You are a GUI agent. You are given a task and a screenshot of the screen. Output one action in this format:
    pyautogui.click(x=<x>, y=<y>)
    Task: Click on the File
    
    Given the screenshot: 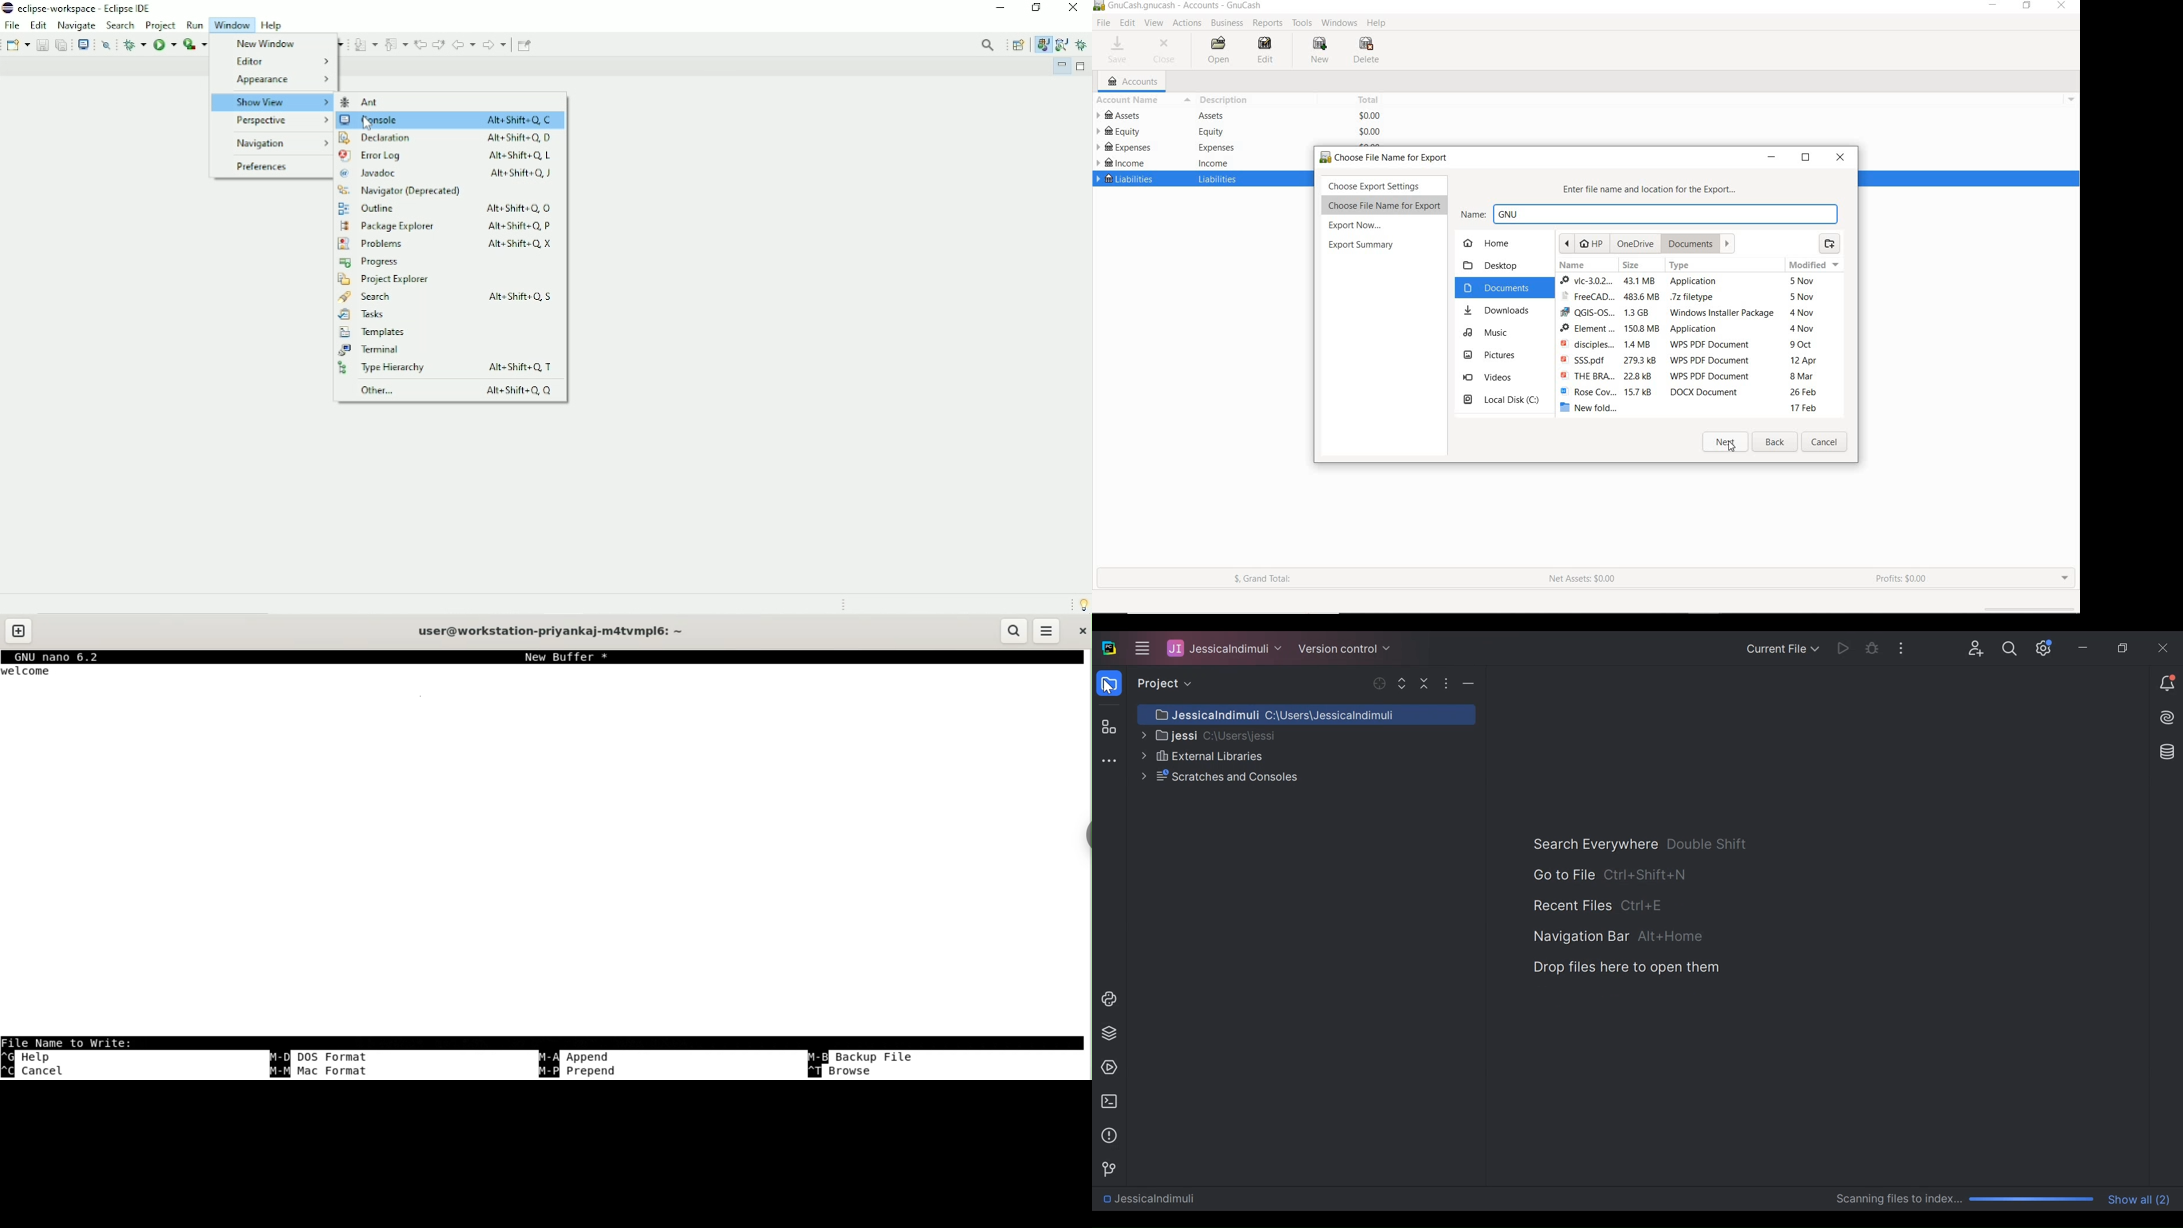 What is the action you would take?
    pyautogui.click(x=12, y=25)
    